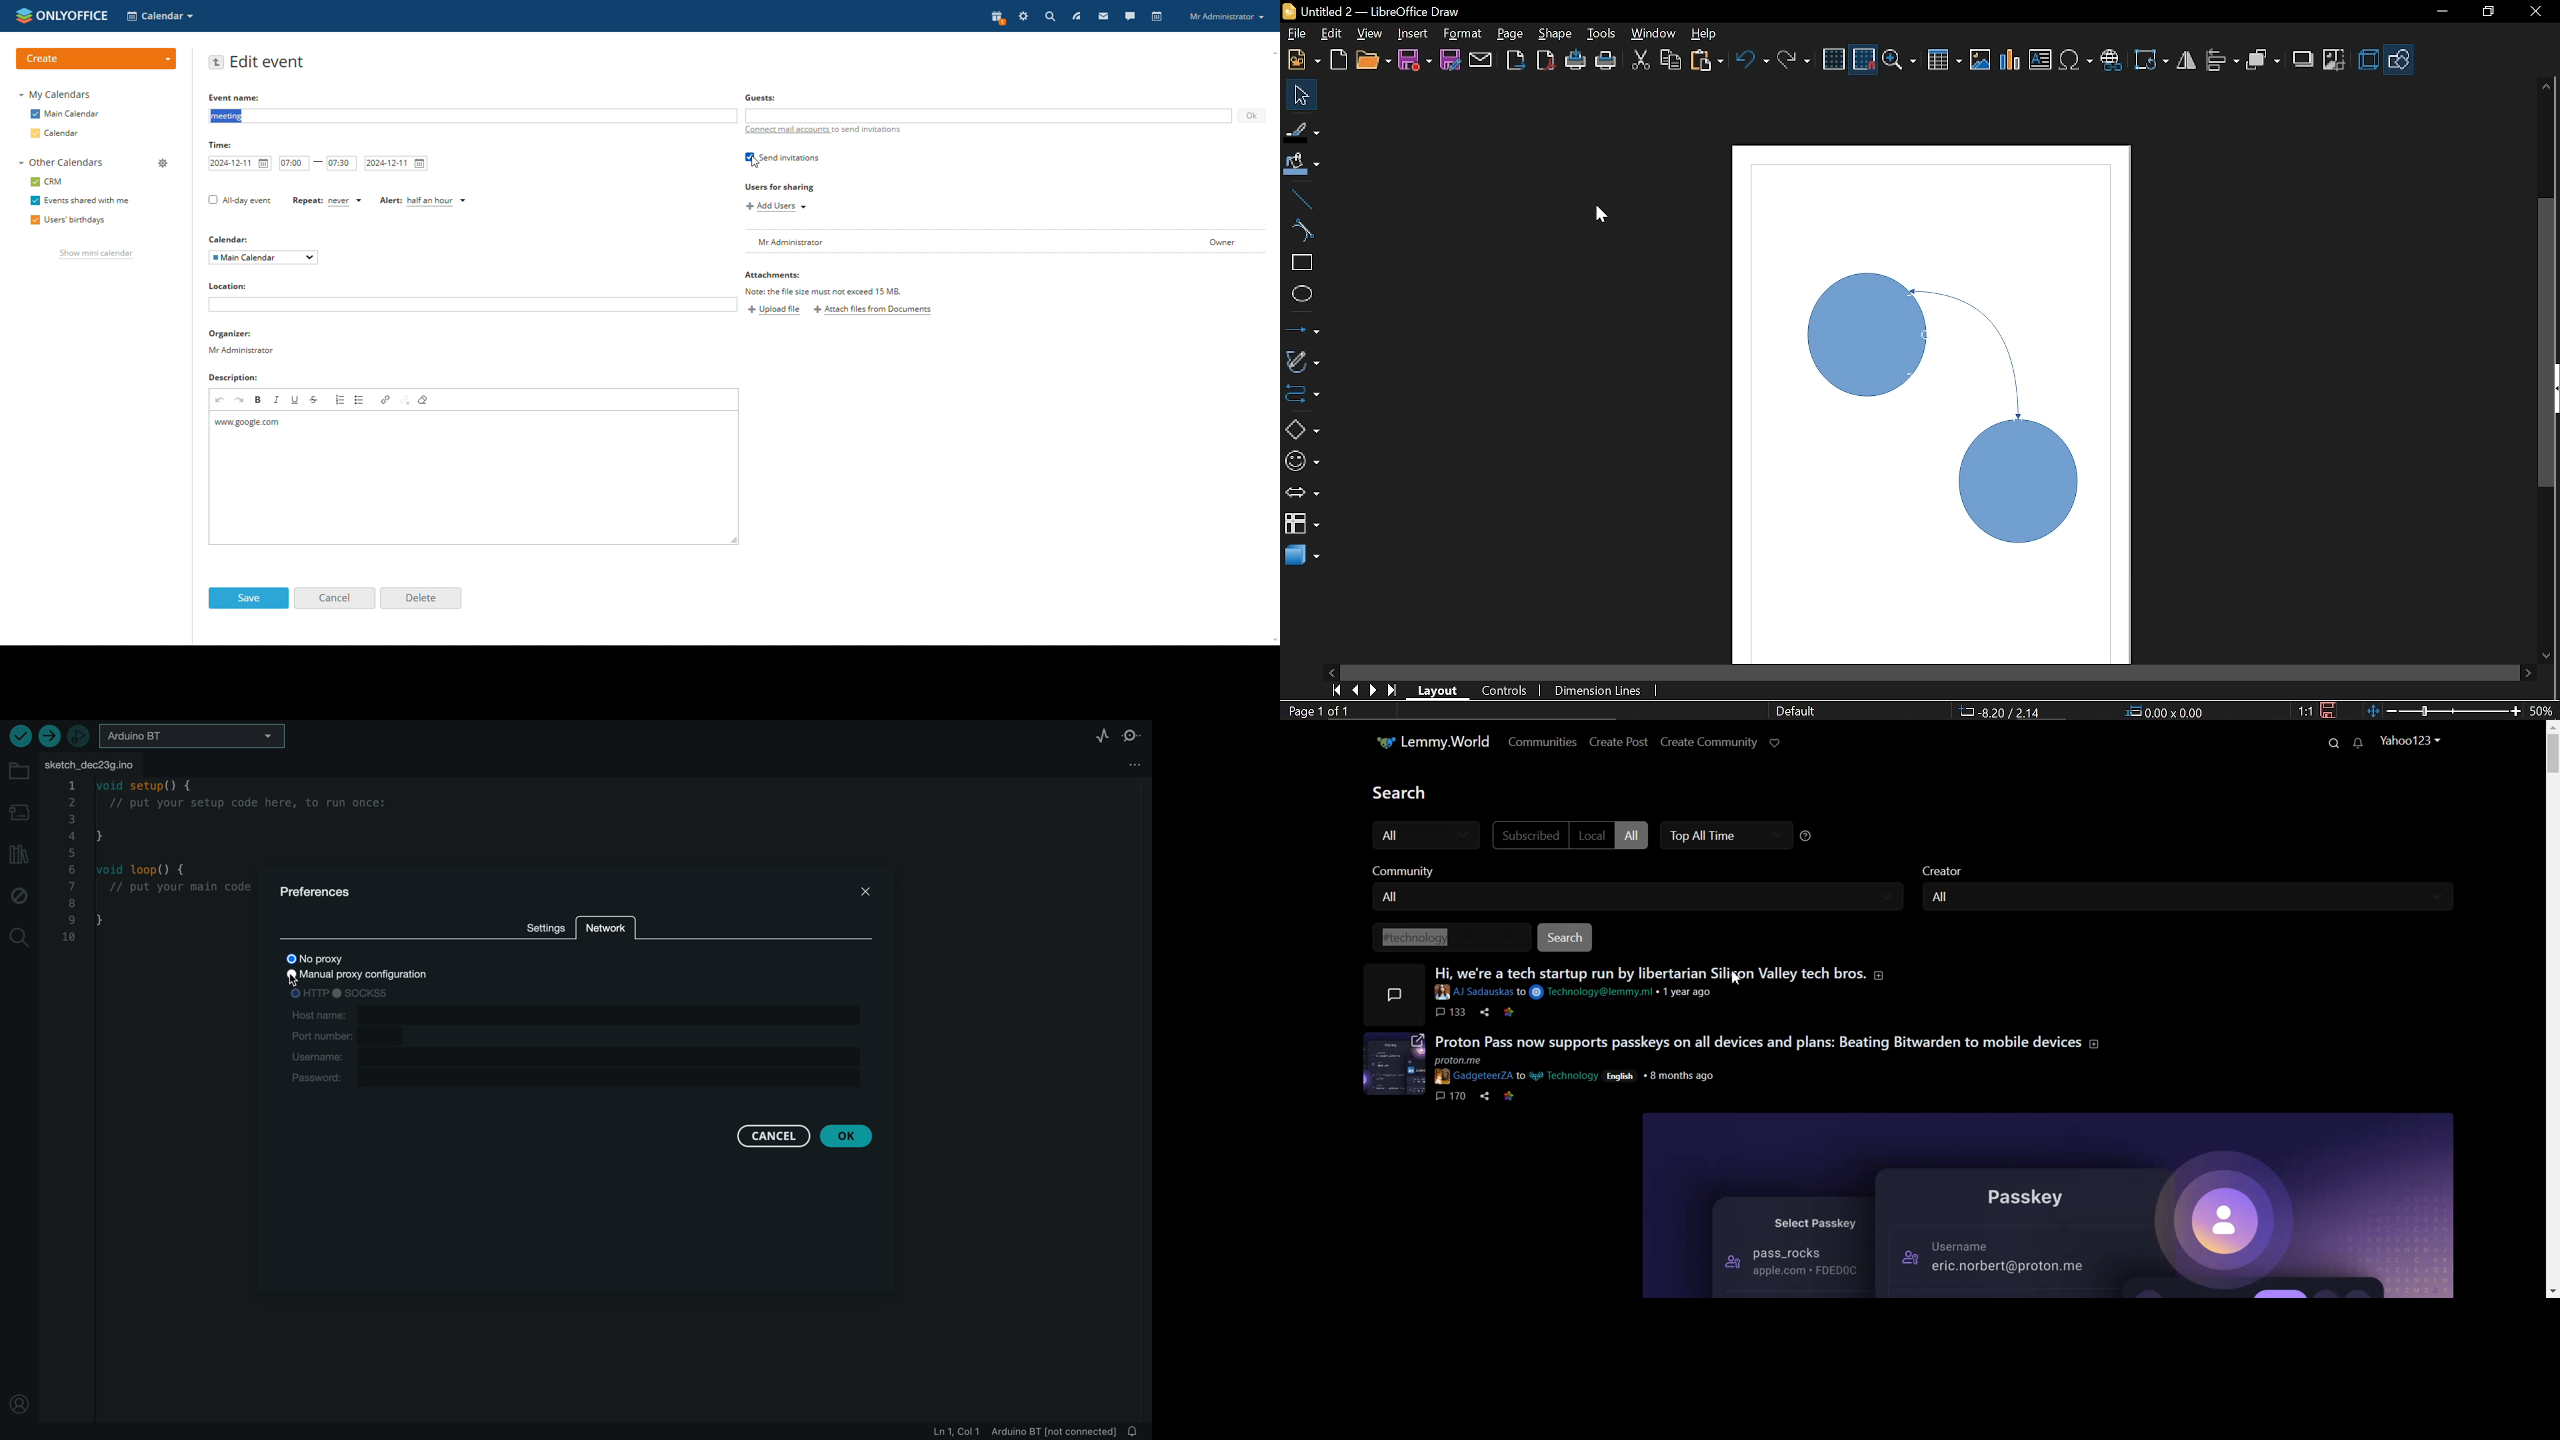 This screenshot has height=1456, width=2576. Describe the element at coordinates (1487, 1097) in the screenshot. I see `share` at that location.